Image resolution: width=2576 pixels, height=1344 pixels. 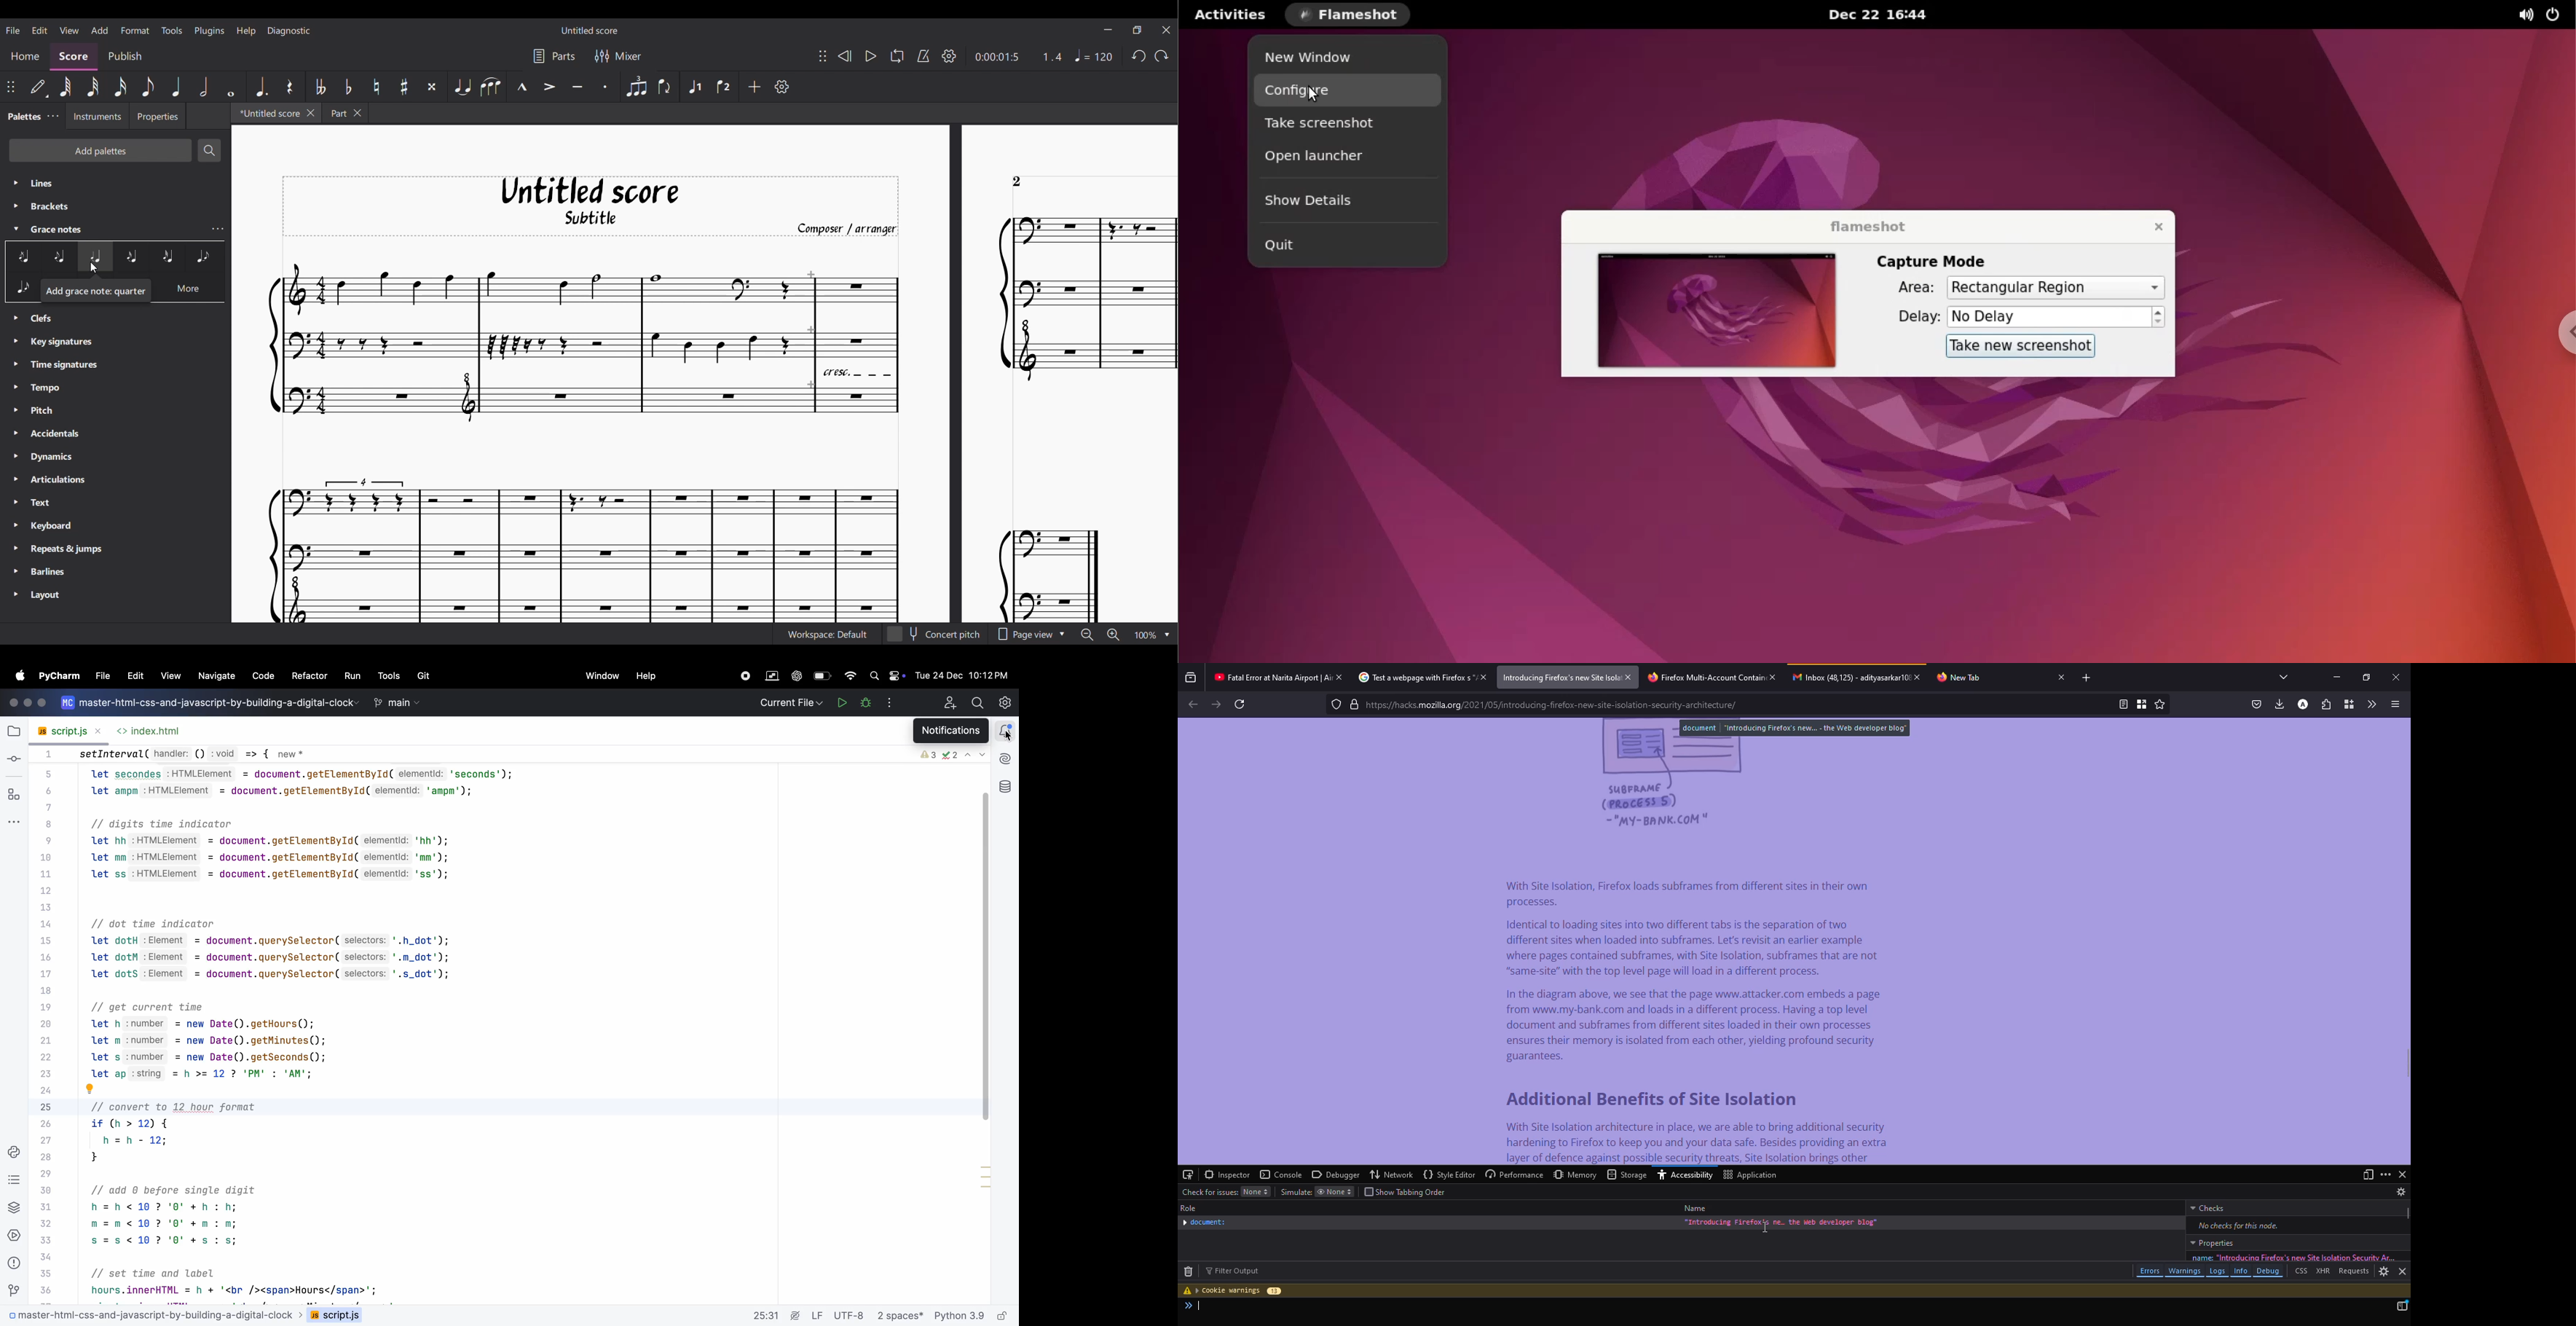 I want to click on bin, so click(x=1189, y=1271).